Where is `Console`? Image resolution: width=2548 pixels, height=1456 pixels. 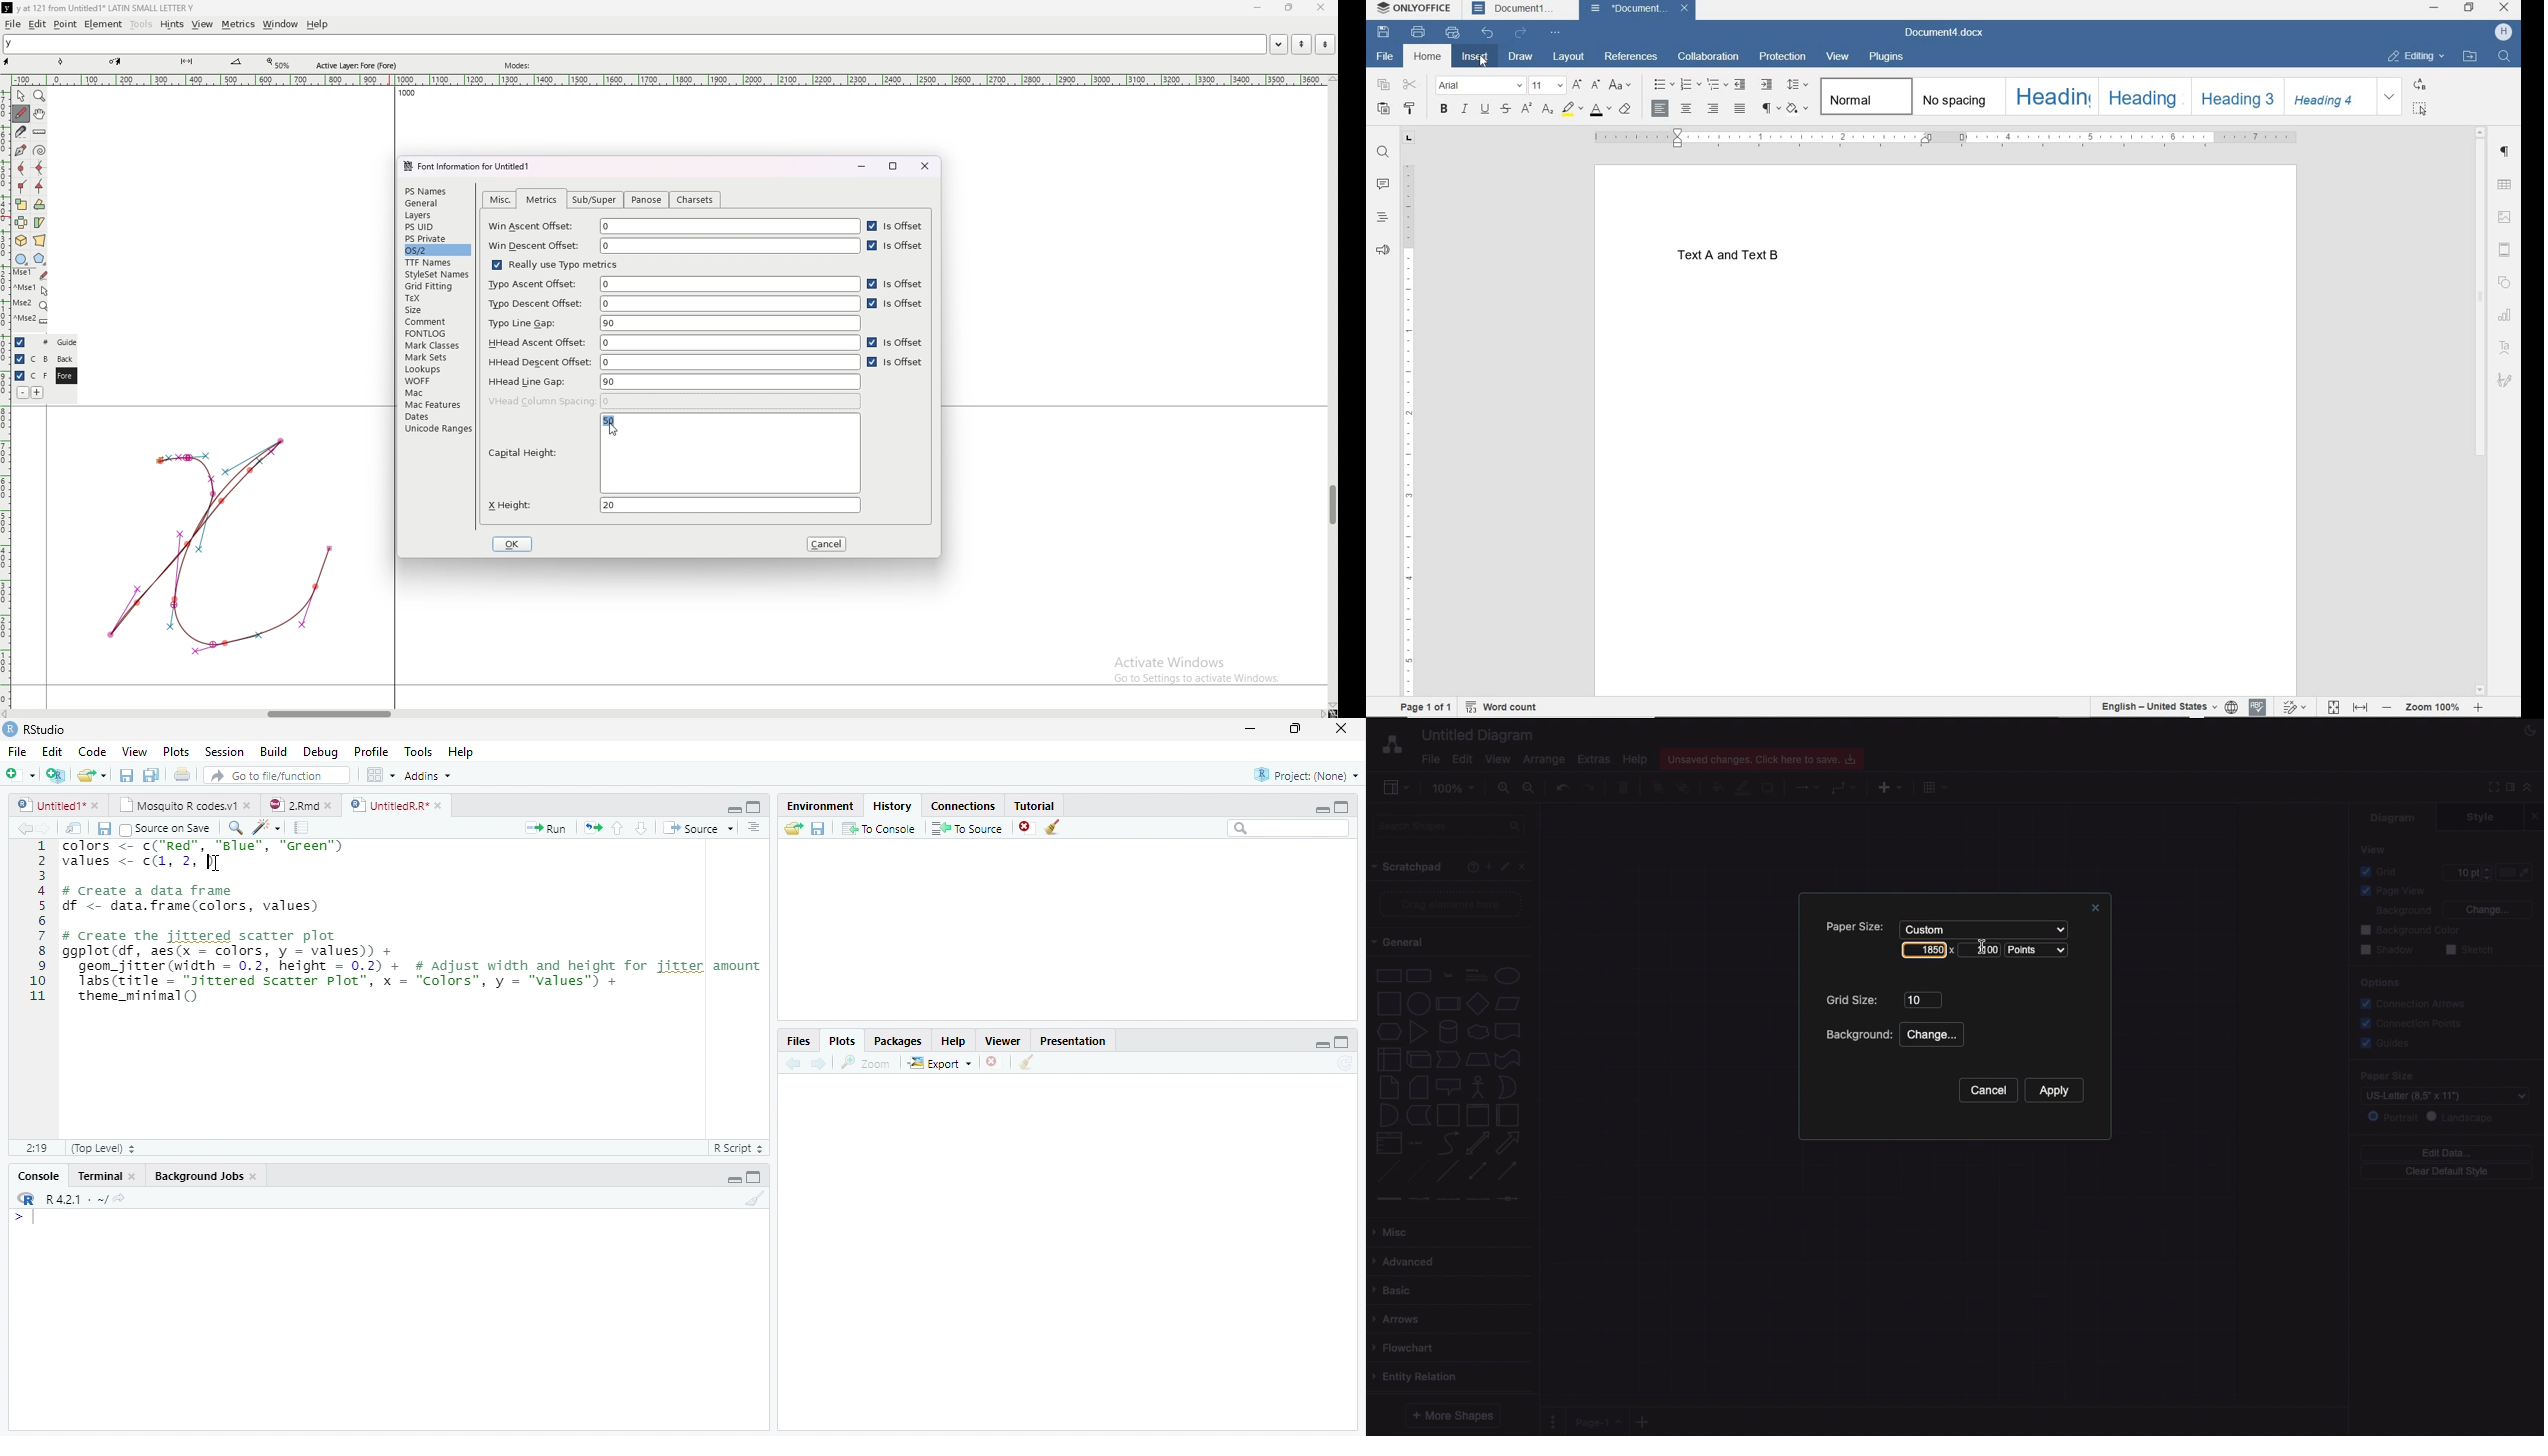
Console is located at coordinates (39, 1175).